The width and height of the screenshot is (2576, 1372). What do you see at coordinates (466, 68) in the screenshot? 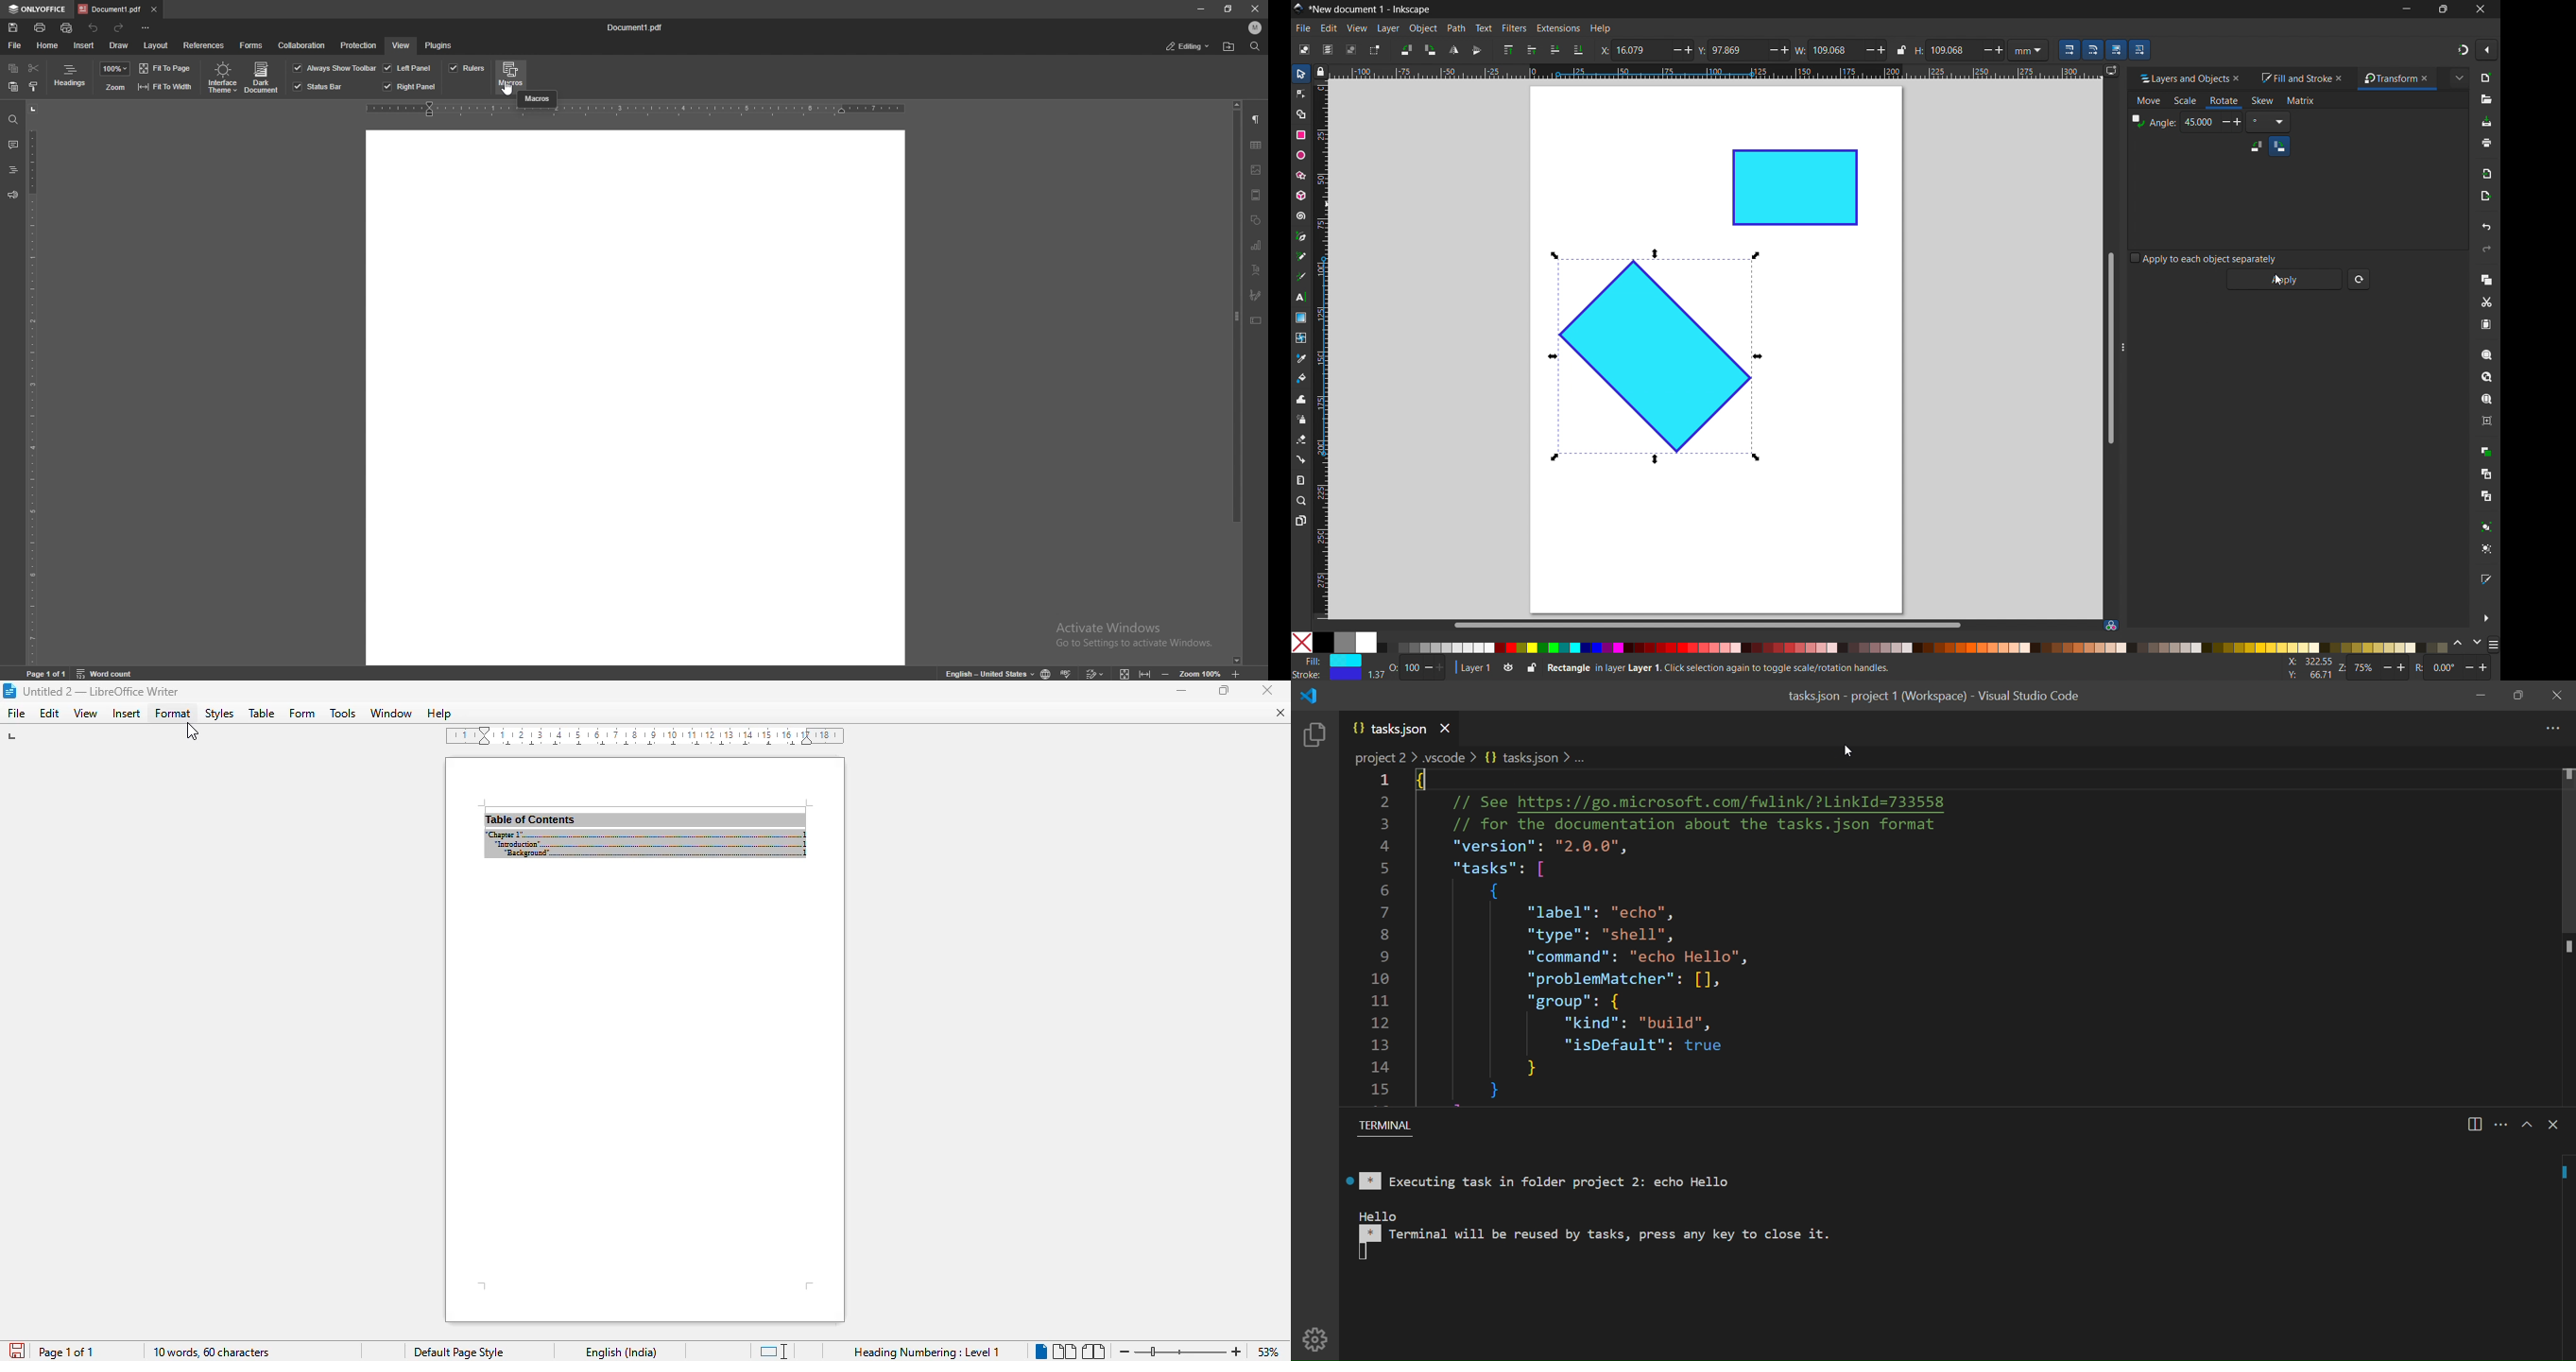
I see `rulers` at bounding box center [466, 68].